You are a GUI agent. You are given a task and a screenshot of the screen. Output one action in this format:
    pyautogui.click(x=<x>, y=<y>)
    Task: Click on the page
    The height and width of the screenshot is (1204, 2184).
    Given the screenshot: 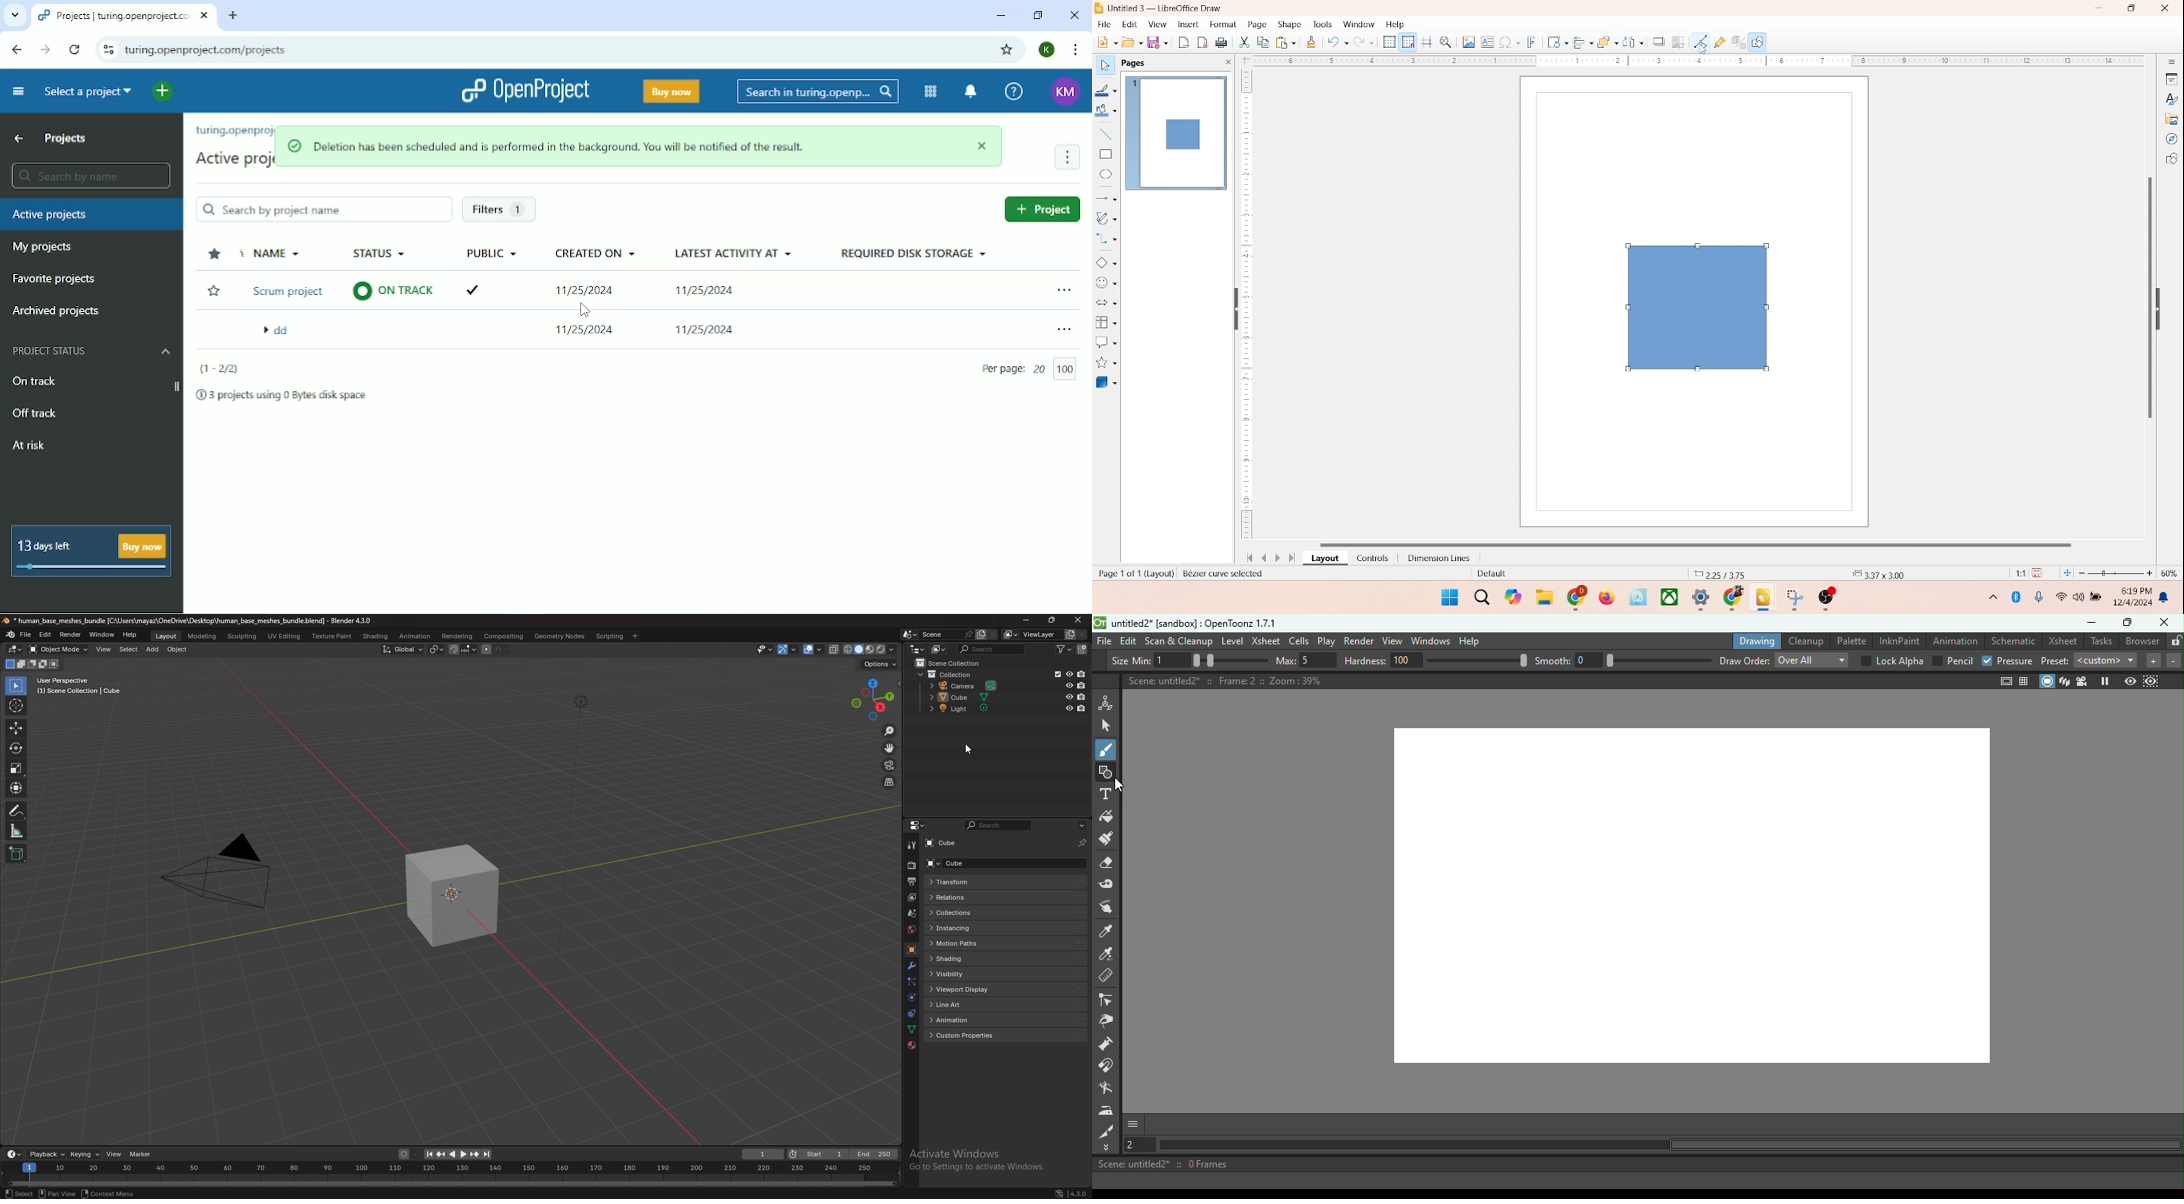 What is the action you would take?
    pyautogui.click(x=1255, y=25)
    